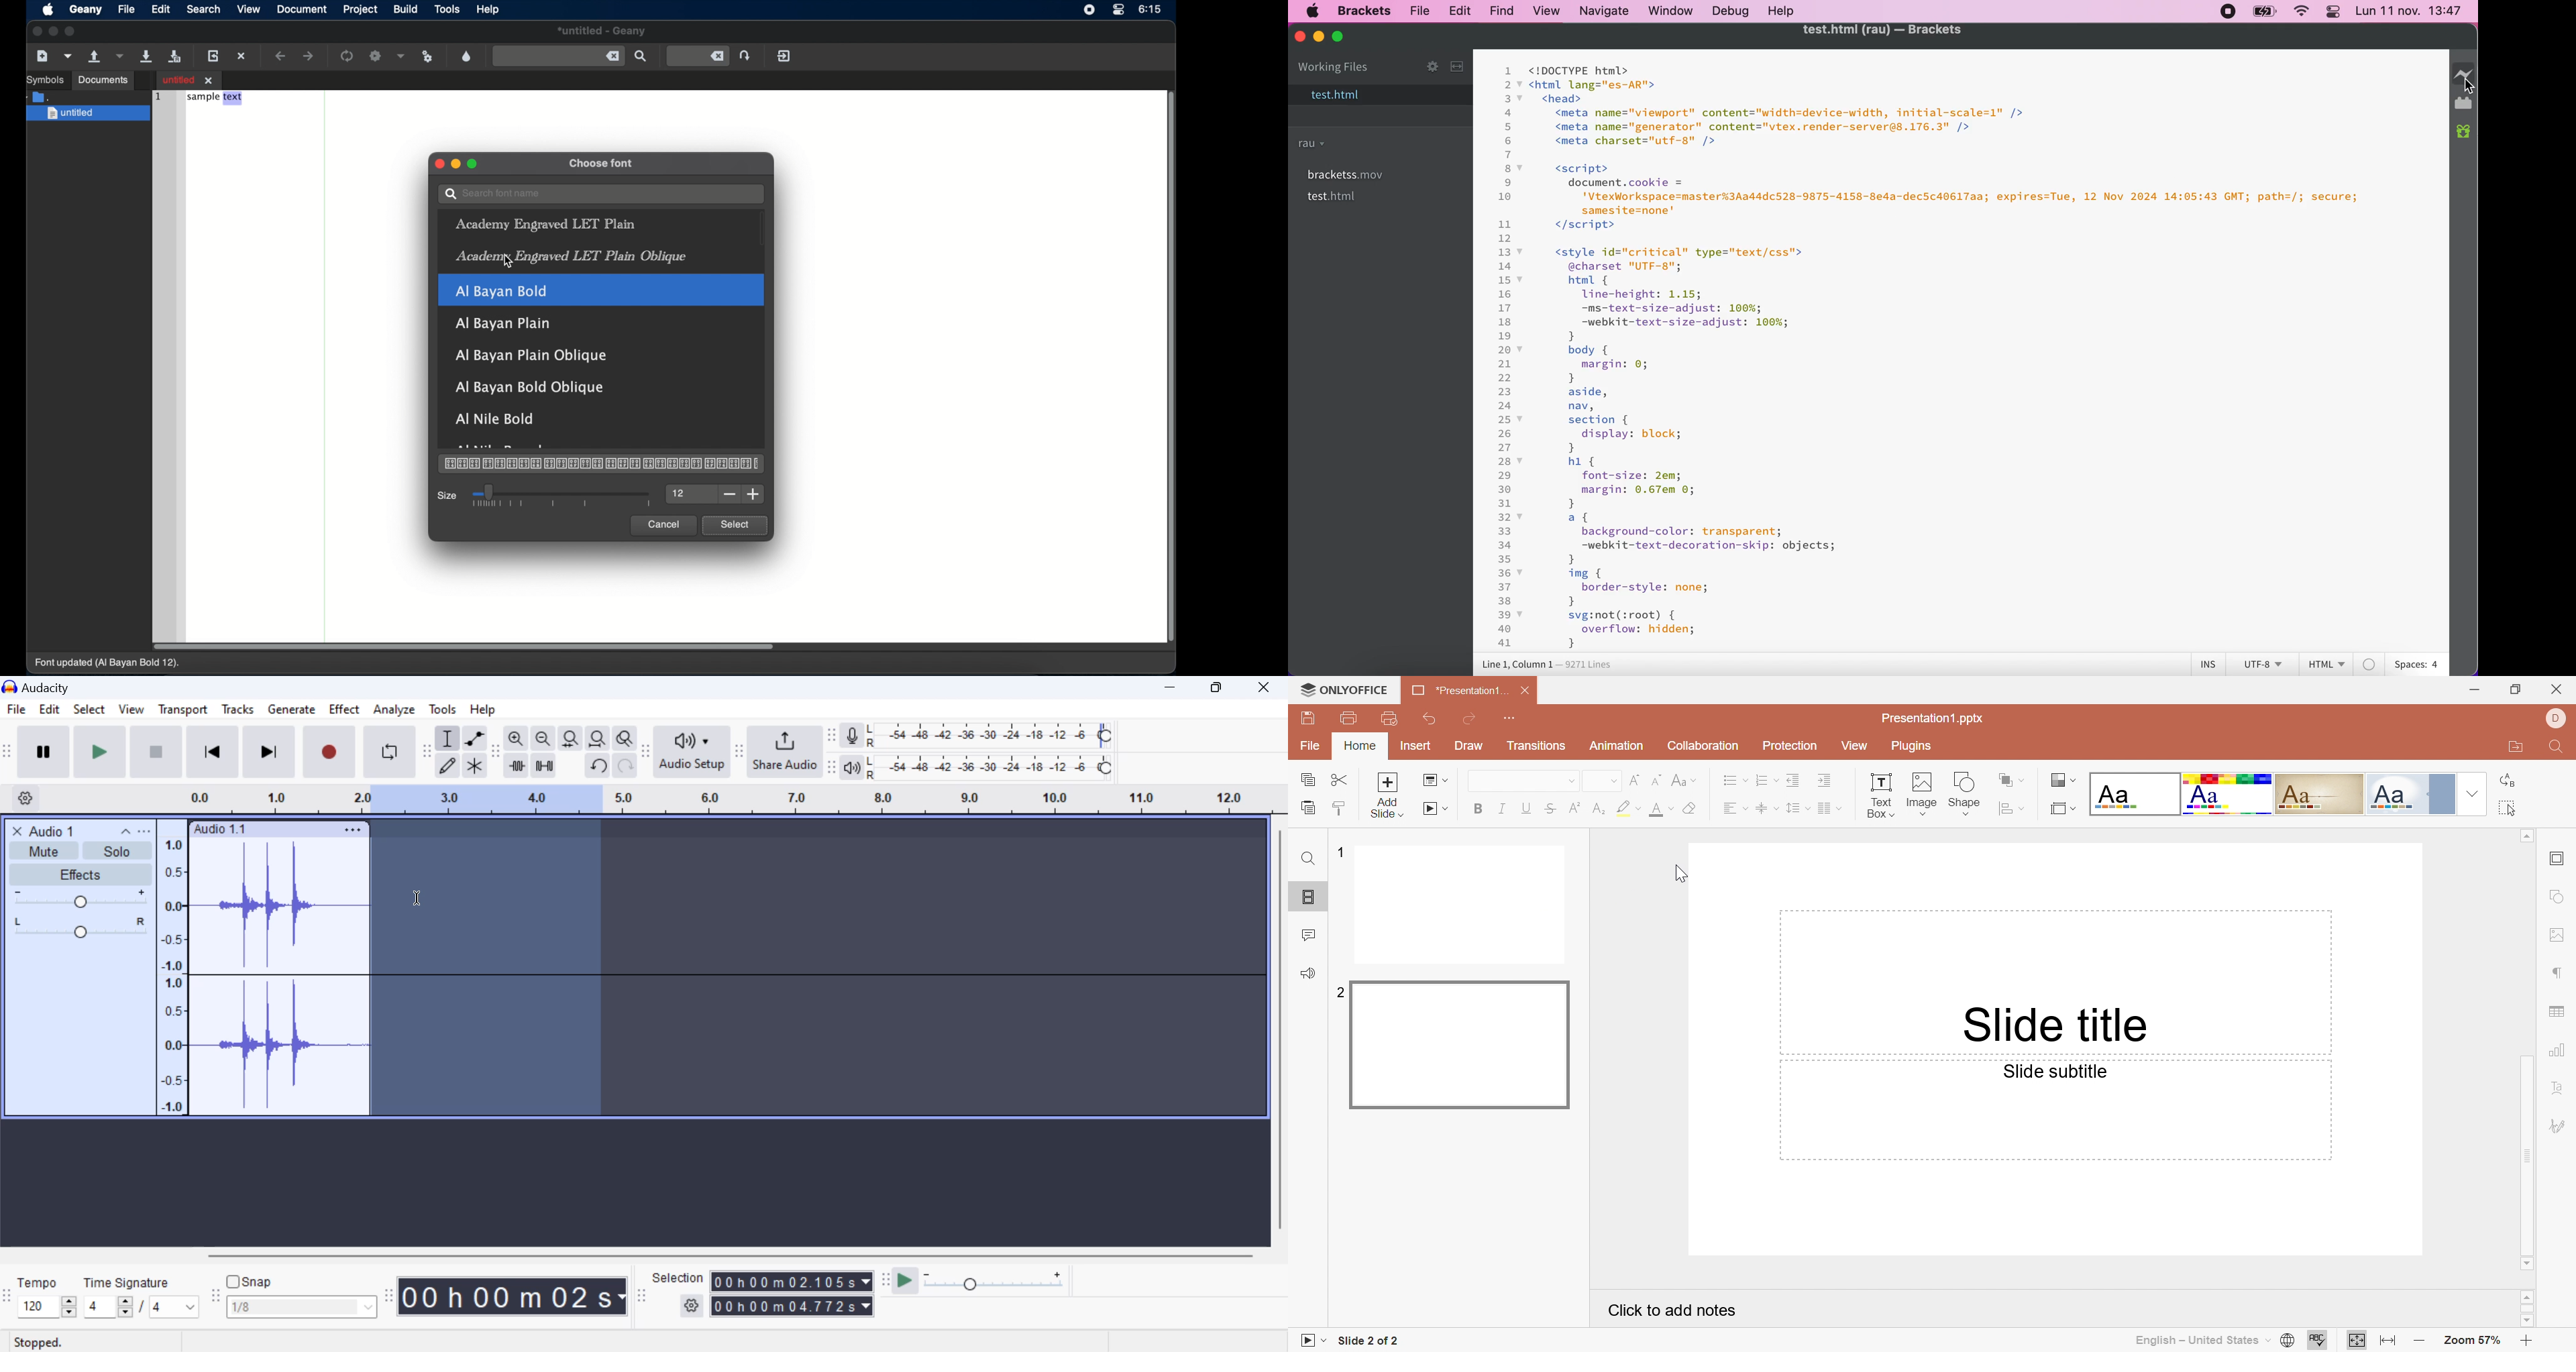 This screenshot has height=1372, width=2576. Describe the element at coordinates (663, 525) in the screenshot. I see `cancel` at that location.